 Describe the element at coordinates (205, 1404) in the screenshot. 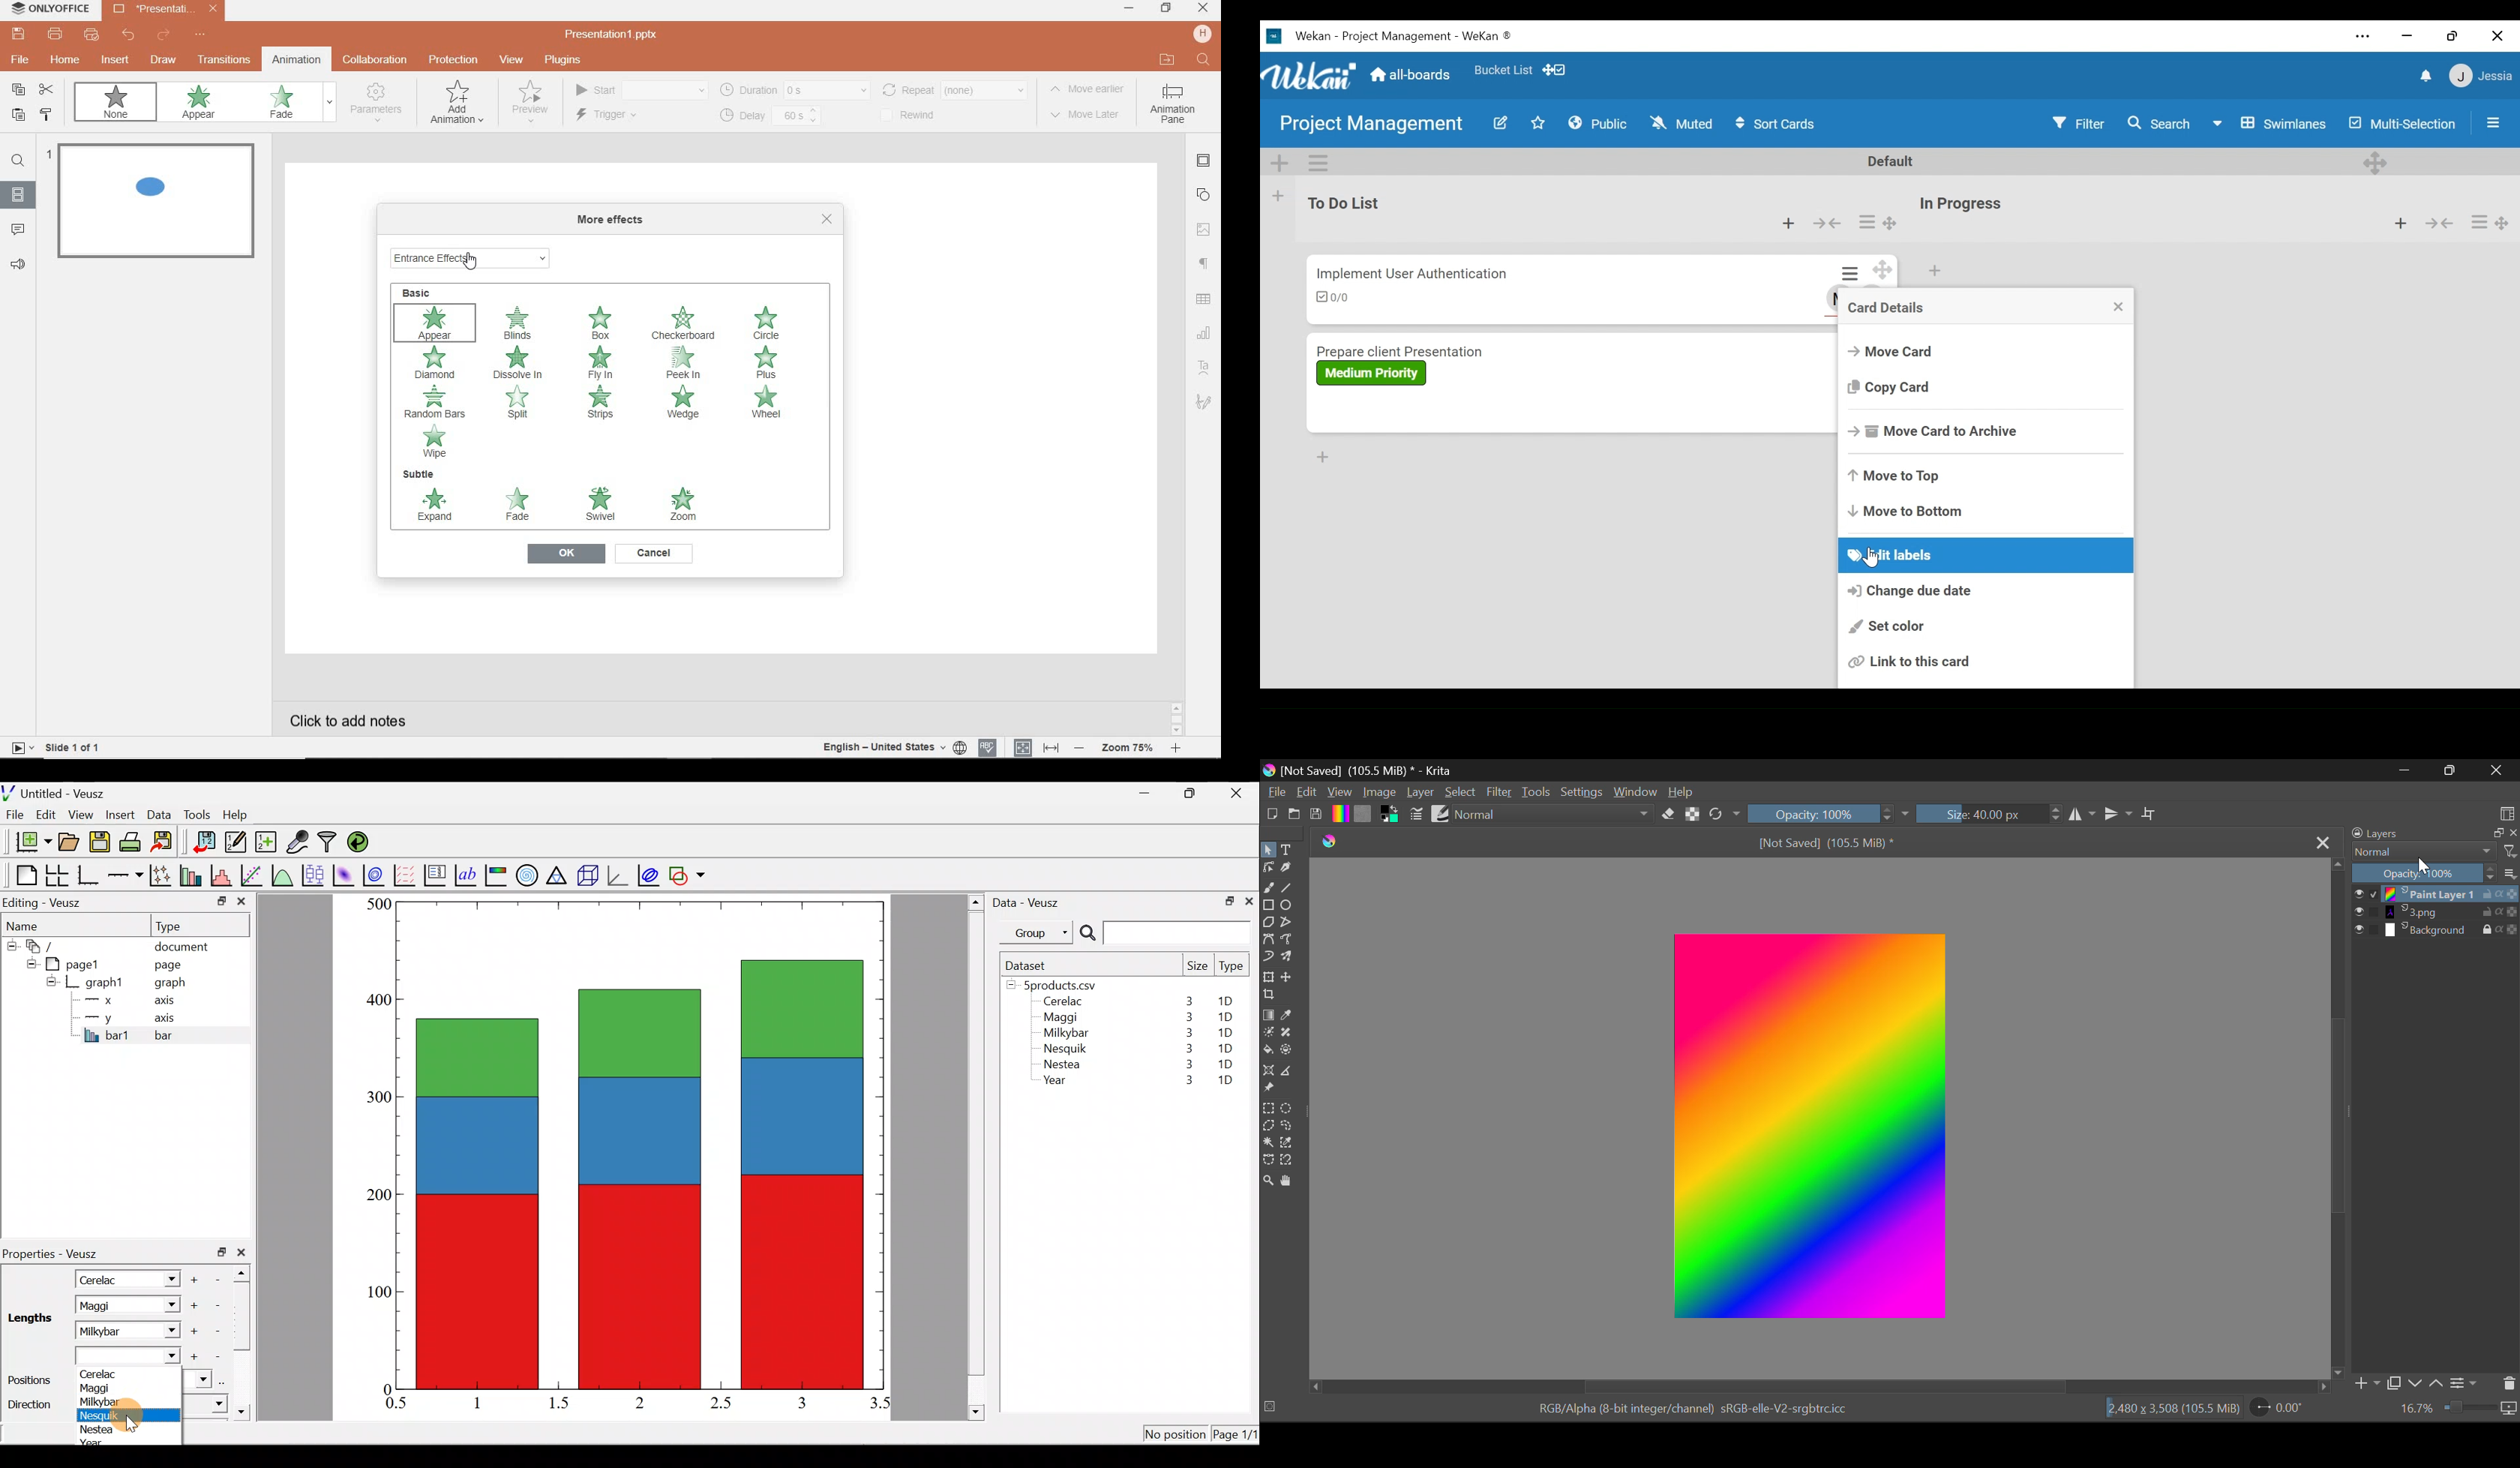

I see `direction dropdown` at that location.